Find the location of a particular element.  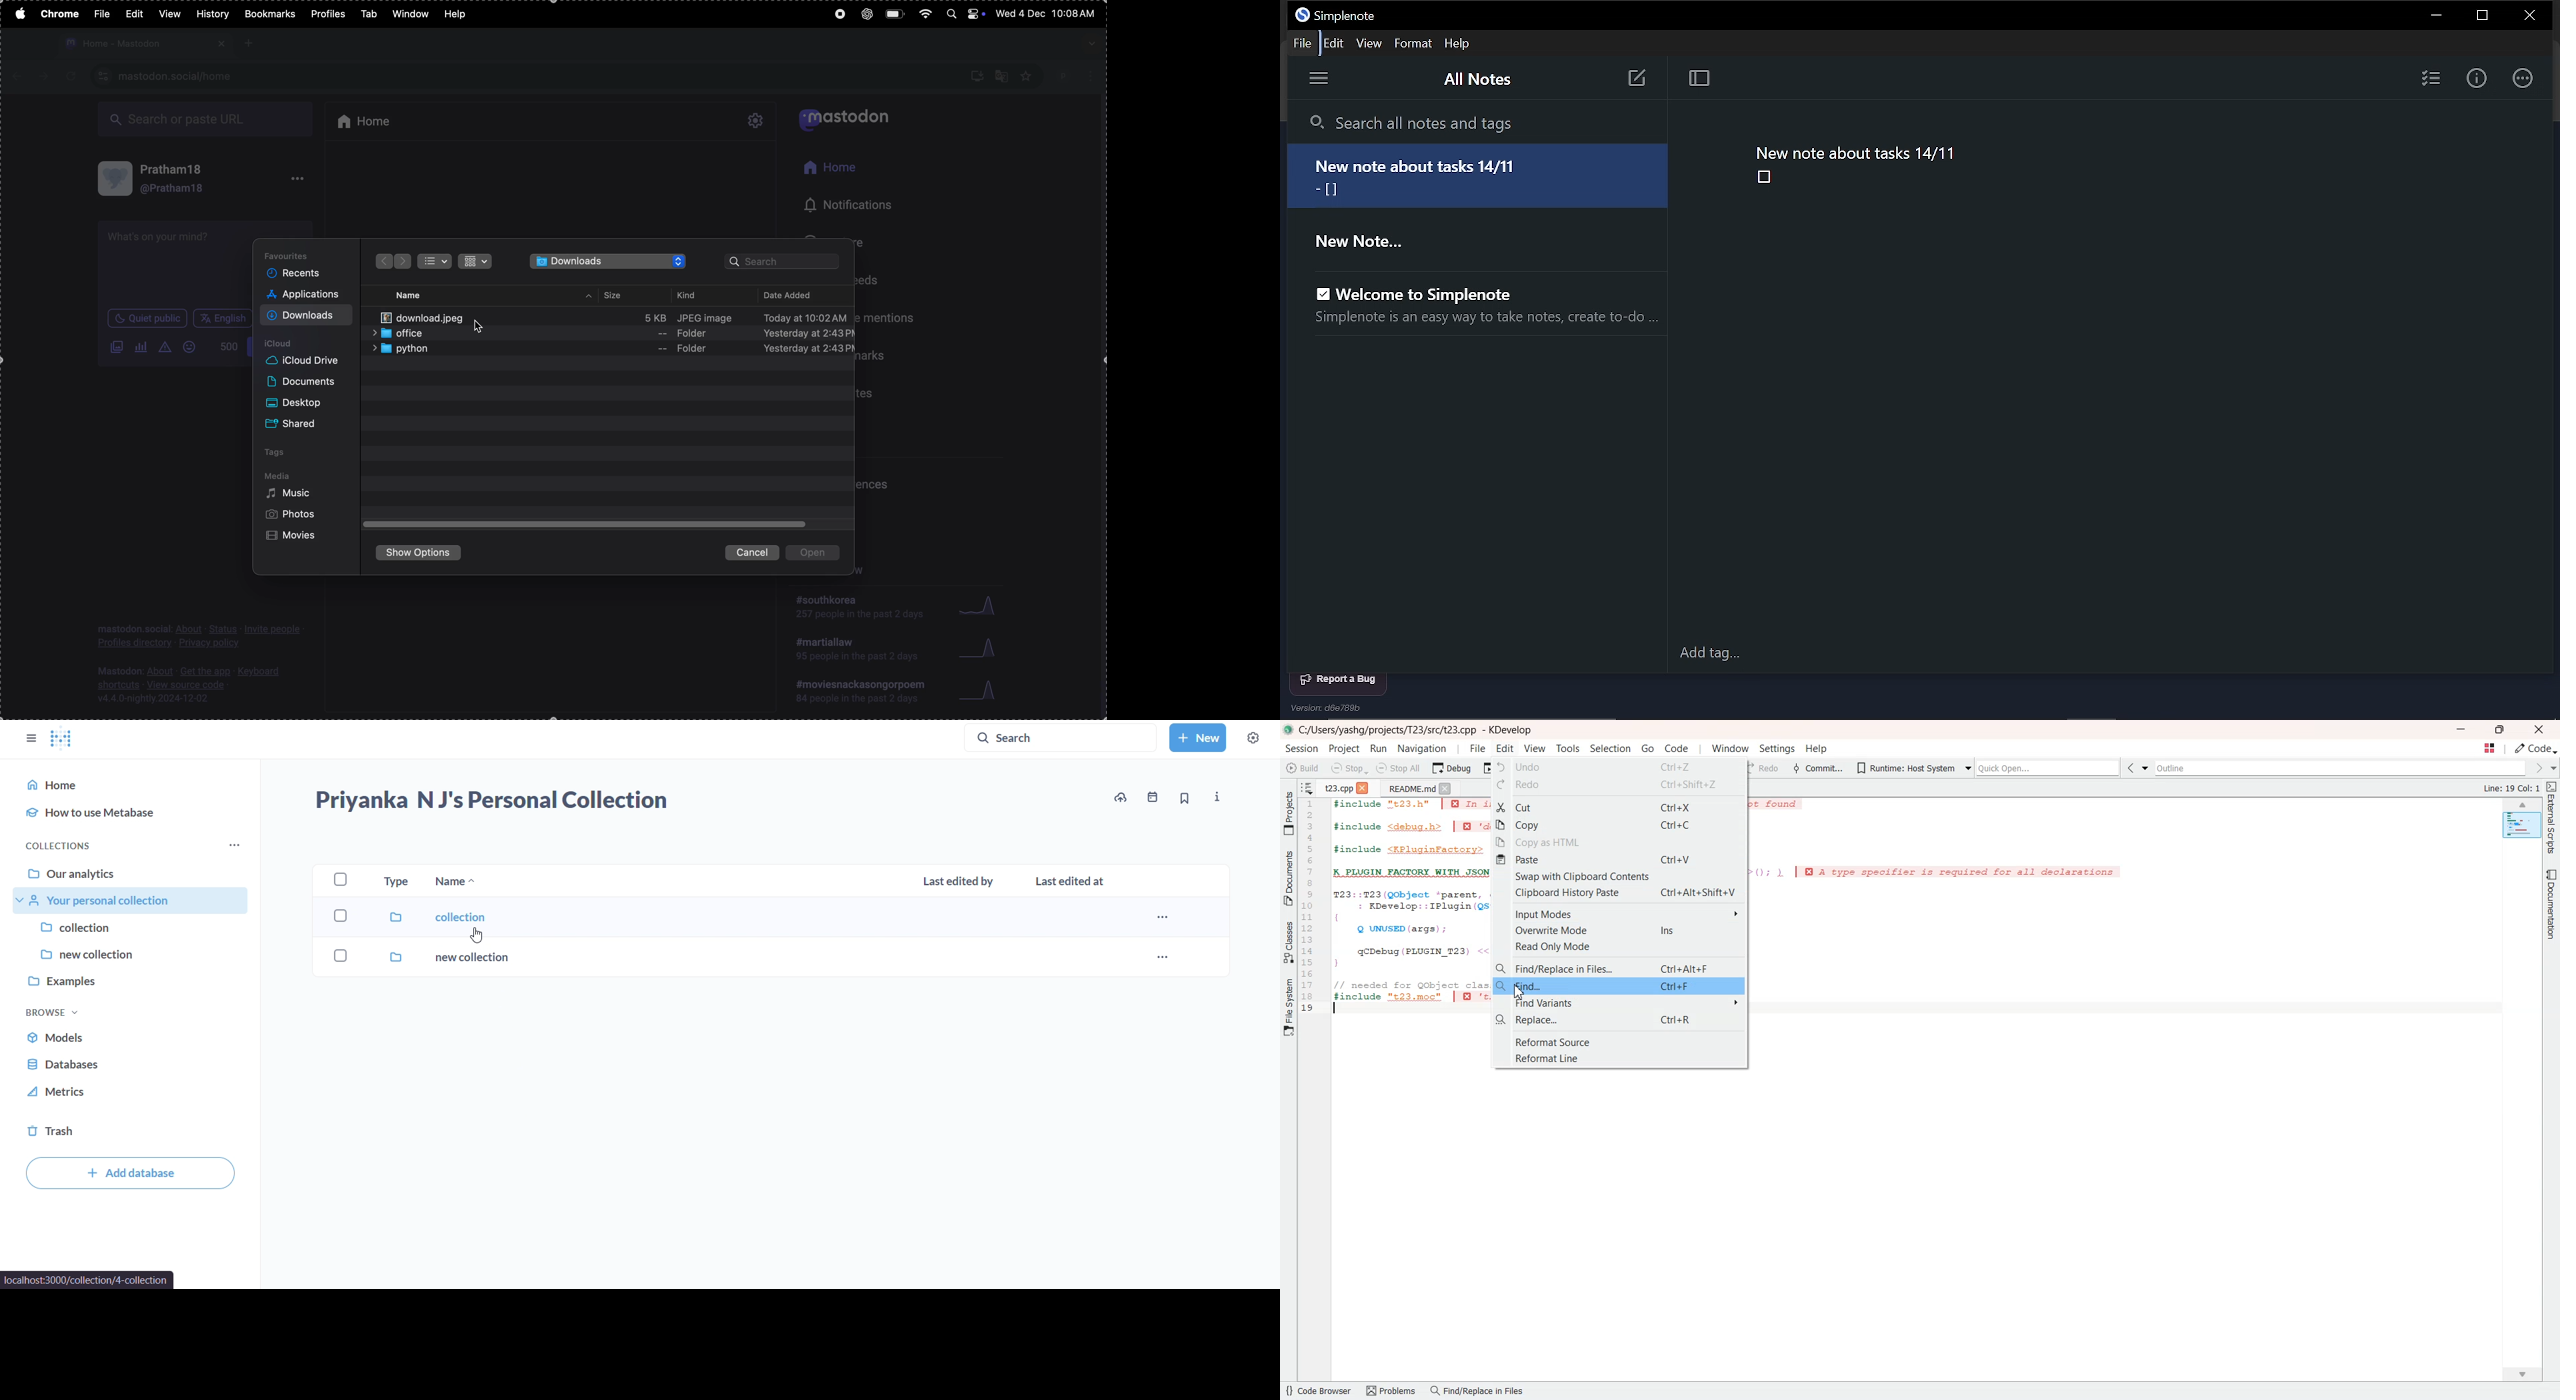

how to use metabase is located at coordinates (136, 813).